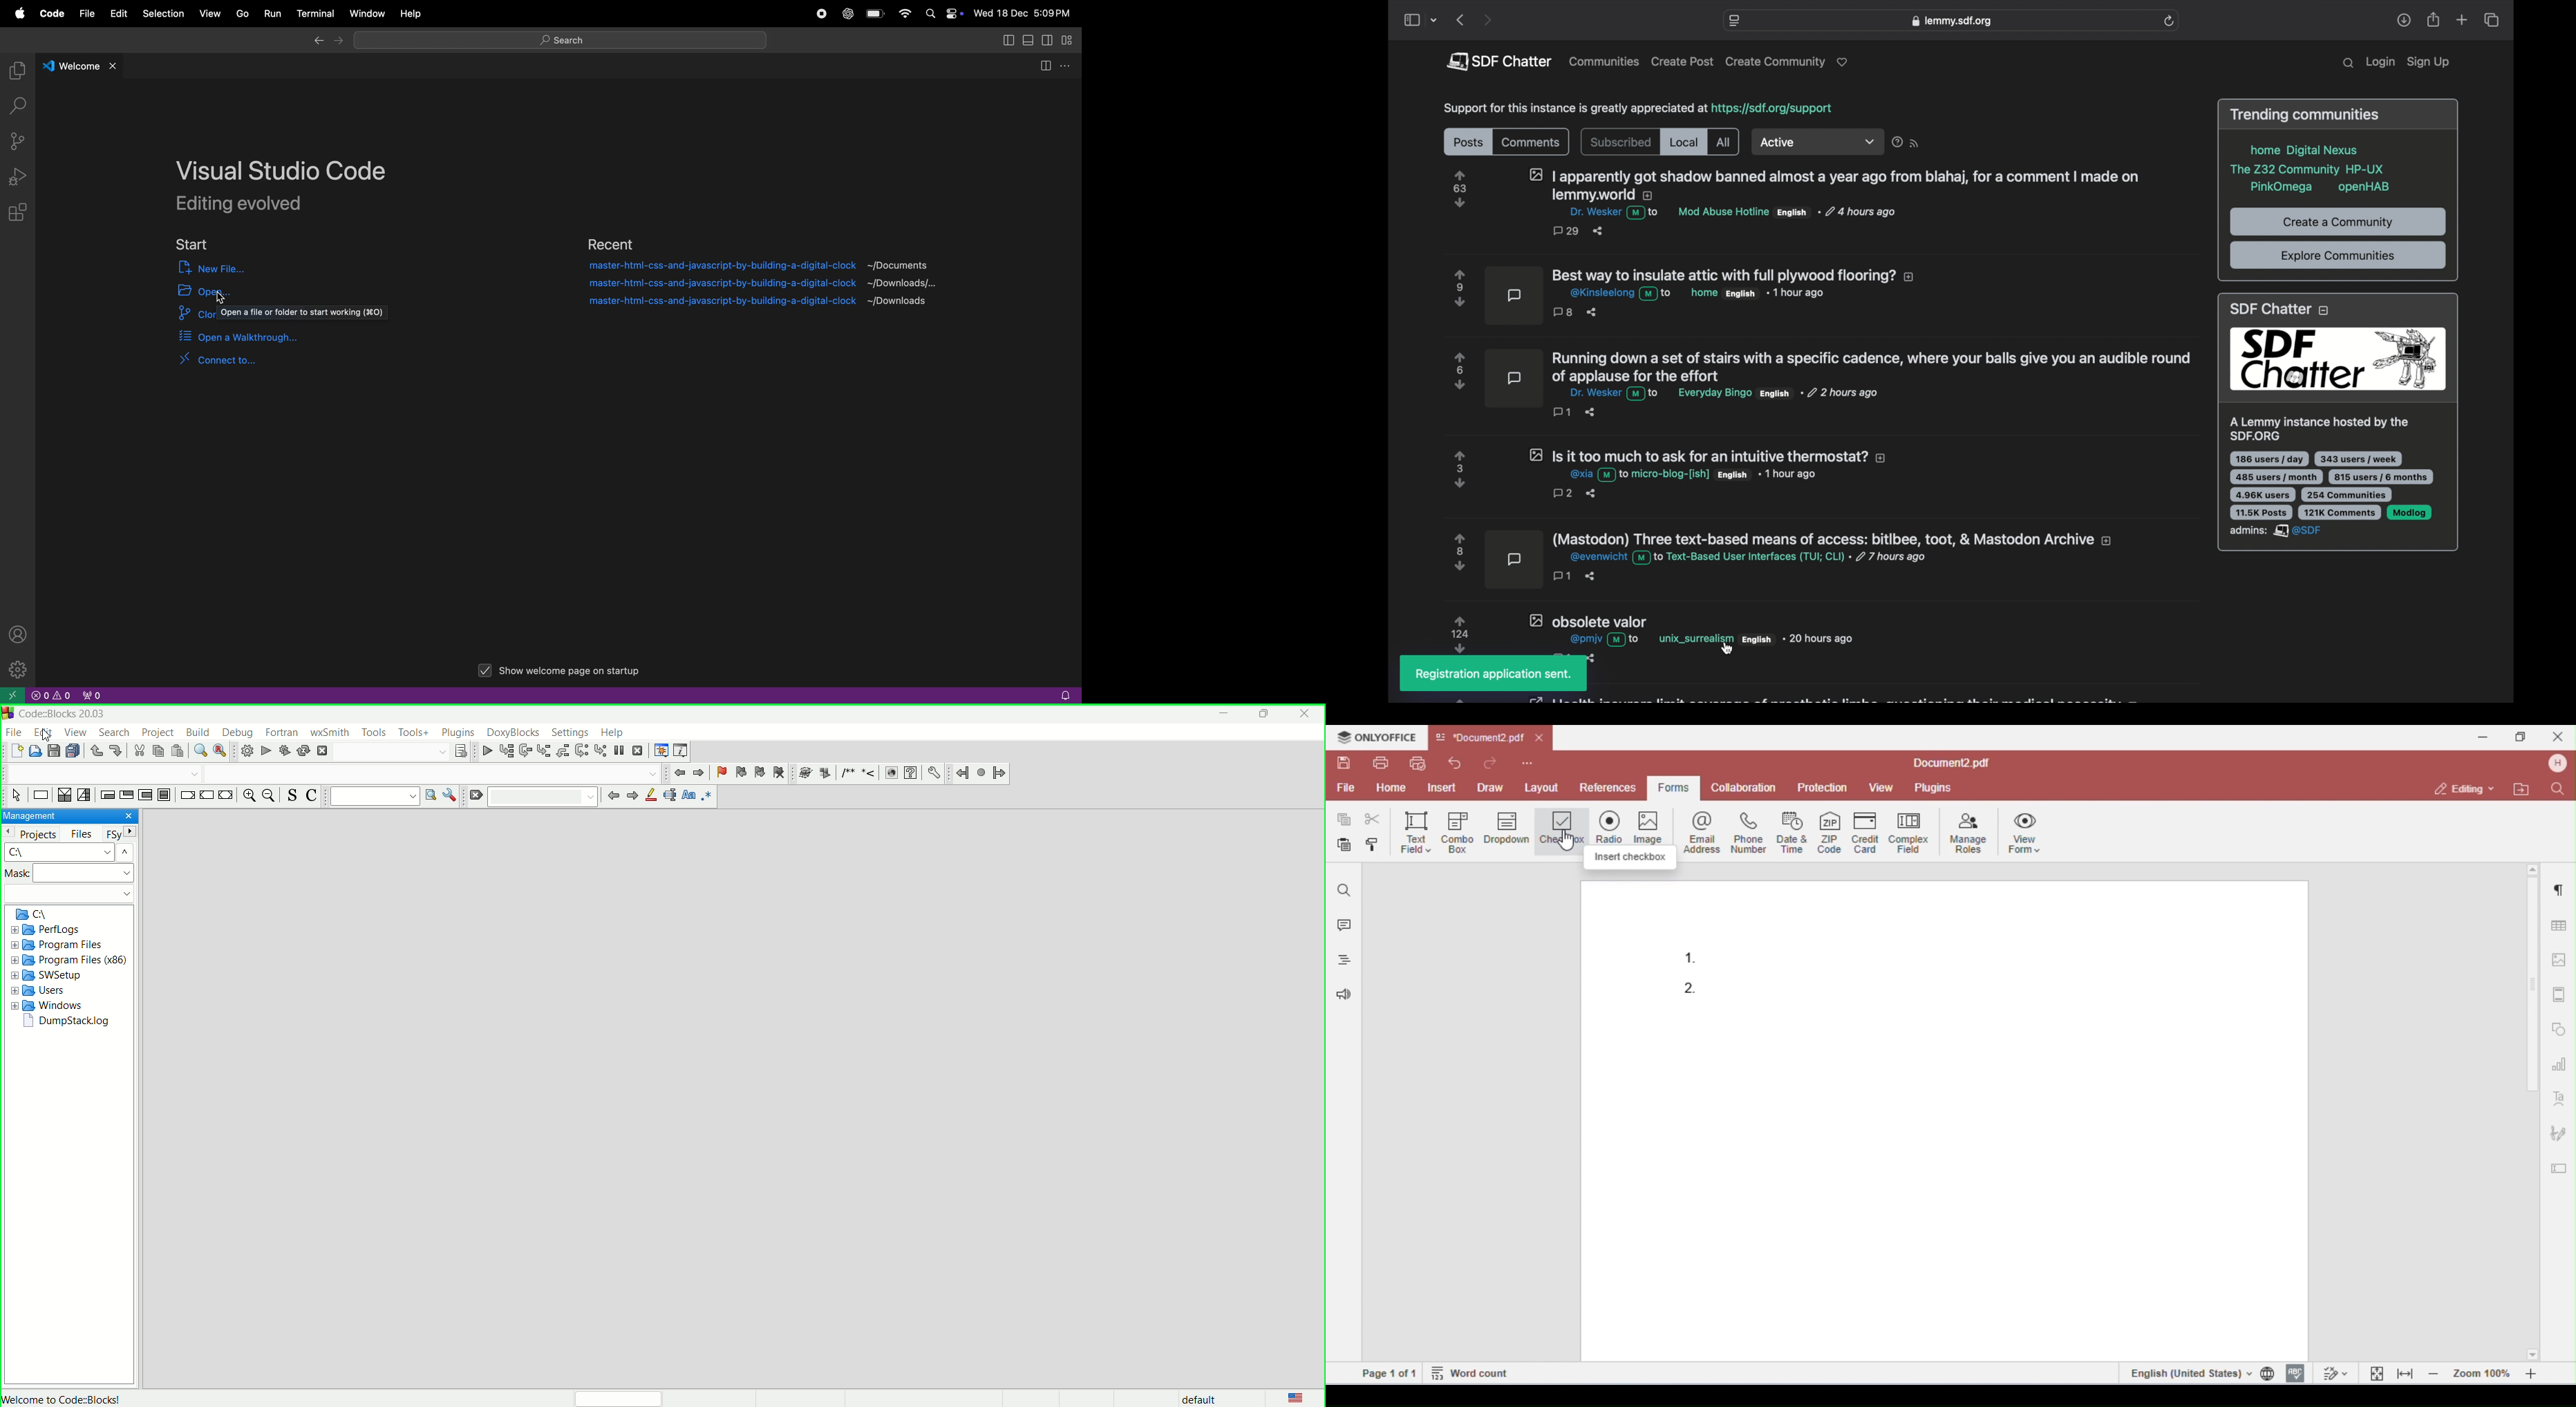  Describe the element at coordinates (76, 751) in the screenshot. I see `save everything` at that location.